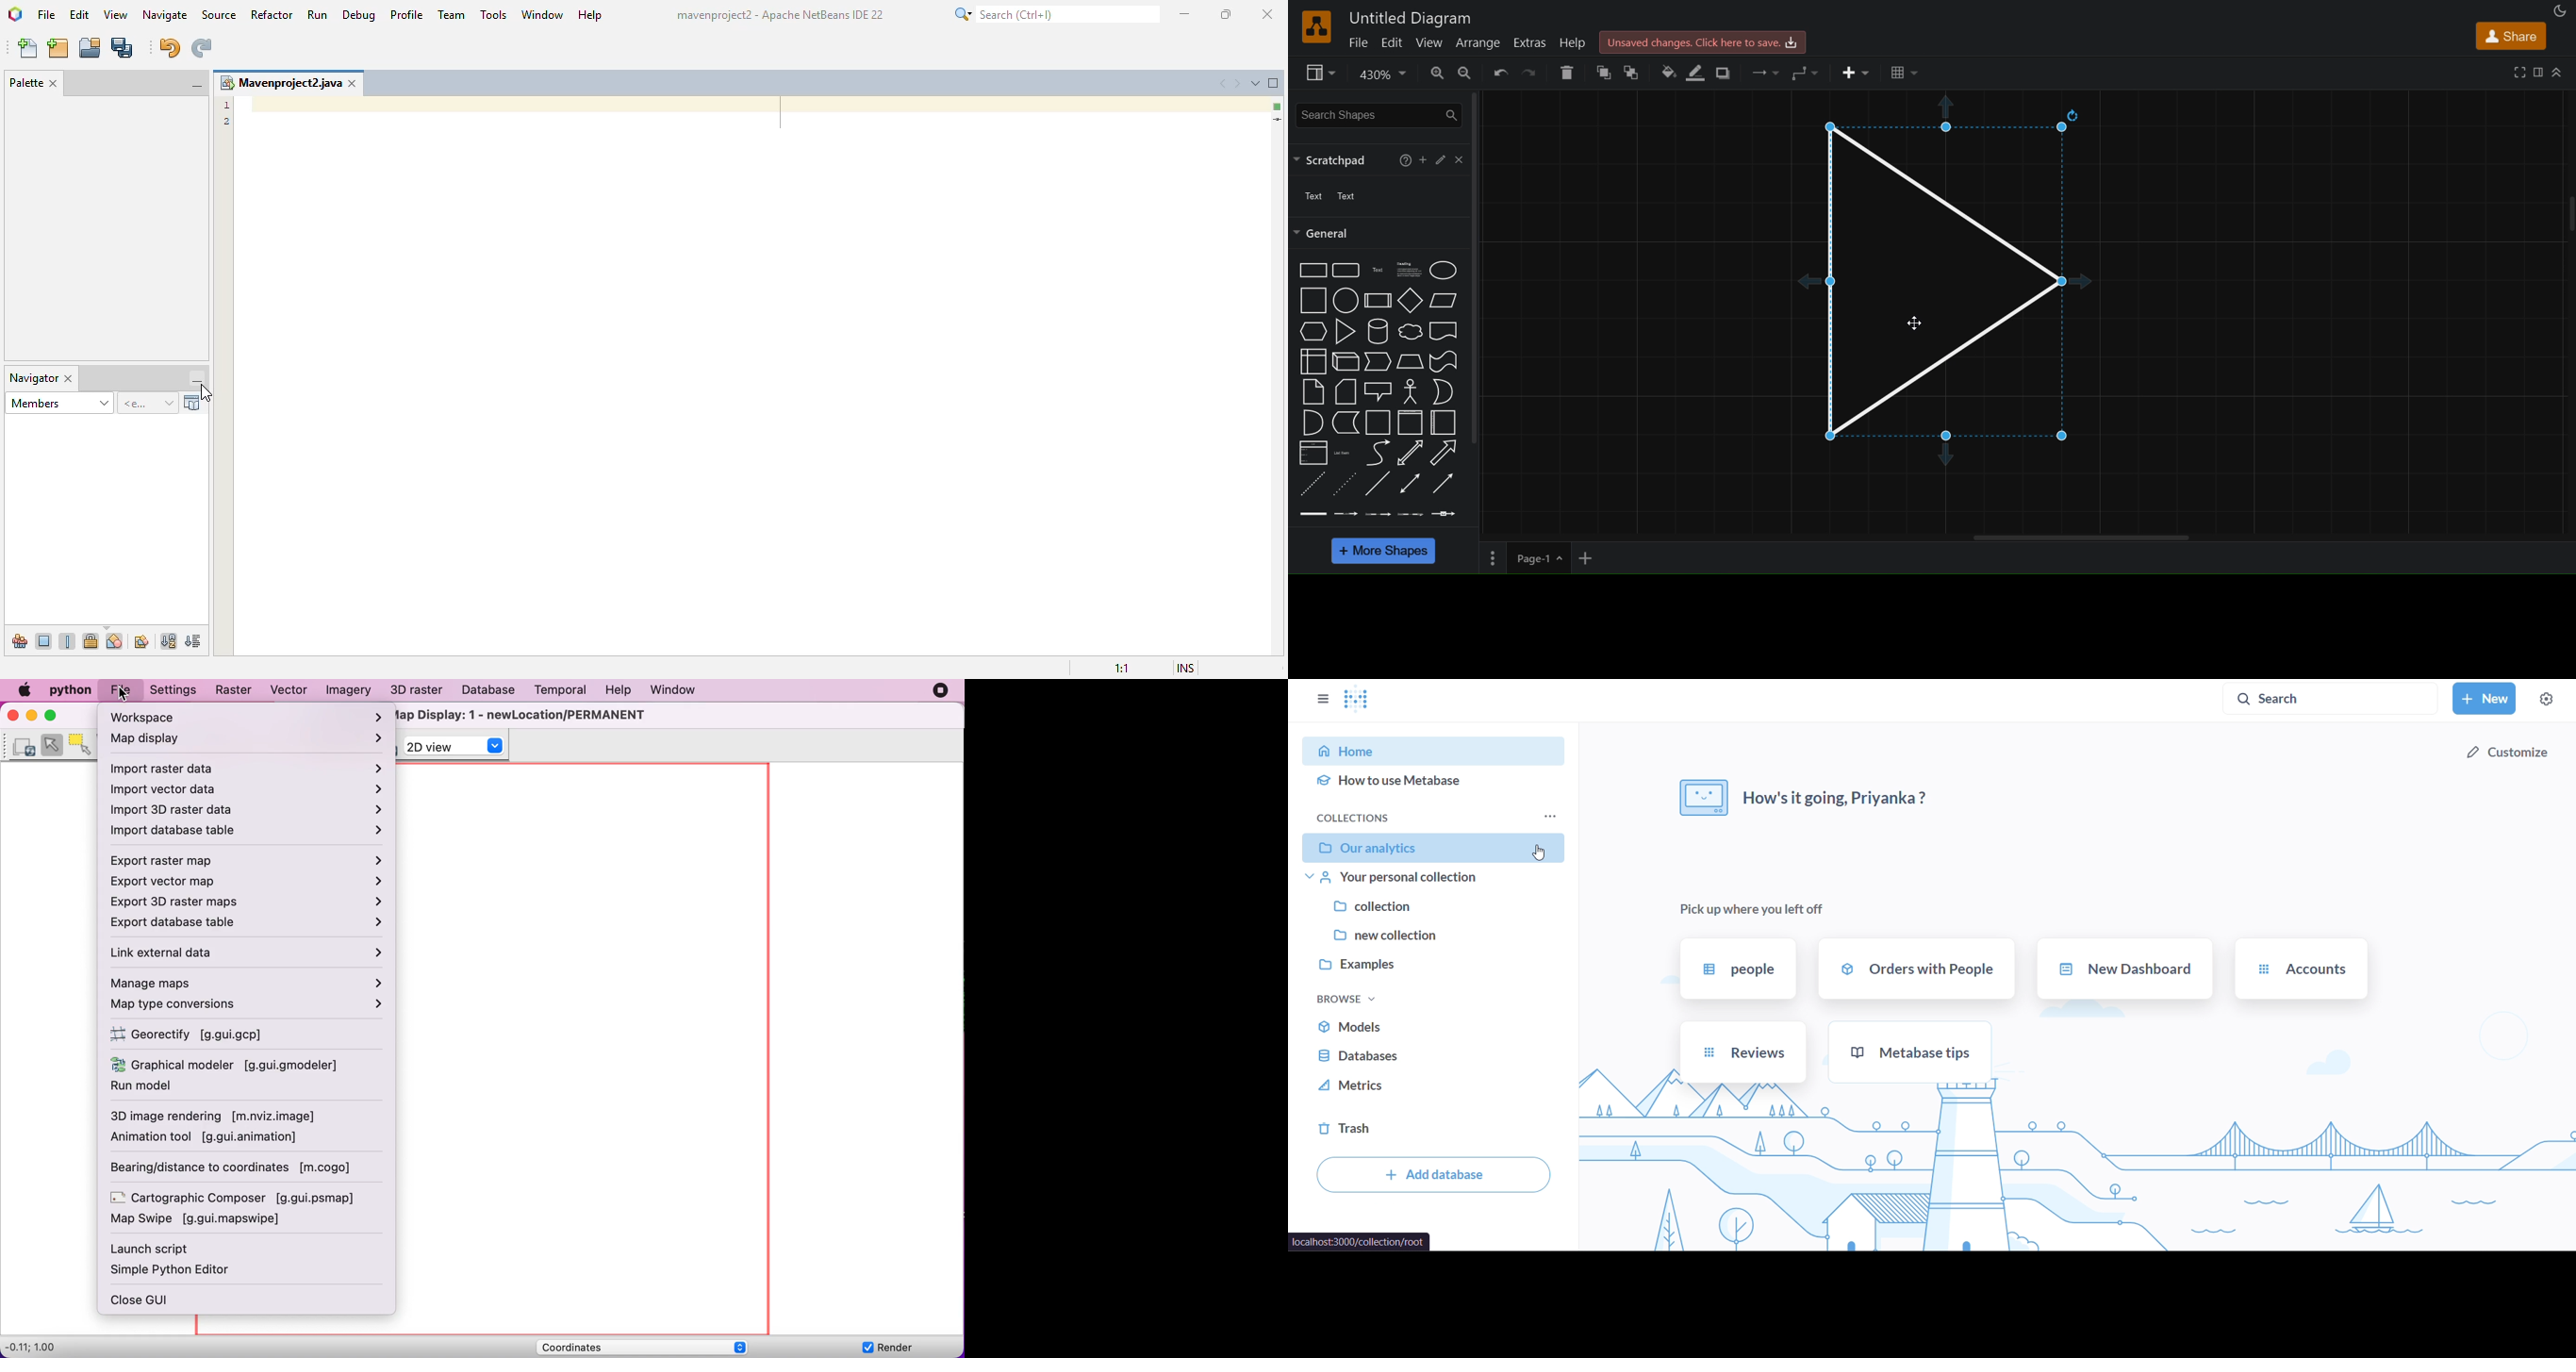 The height and width of the screenshot is (1372, 2576). Describe the element at coordinates (1439, 160) in the screenshot. I see `edit` at that location.